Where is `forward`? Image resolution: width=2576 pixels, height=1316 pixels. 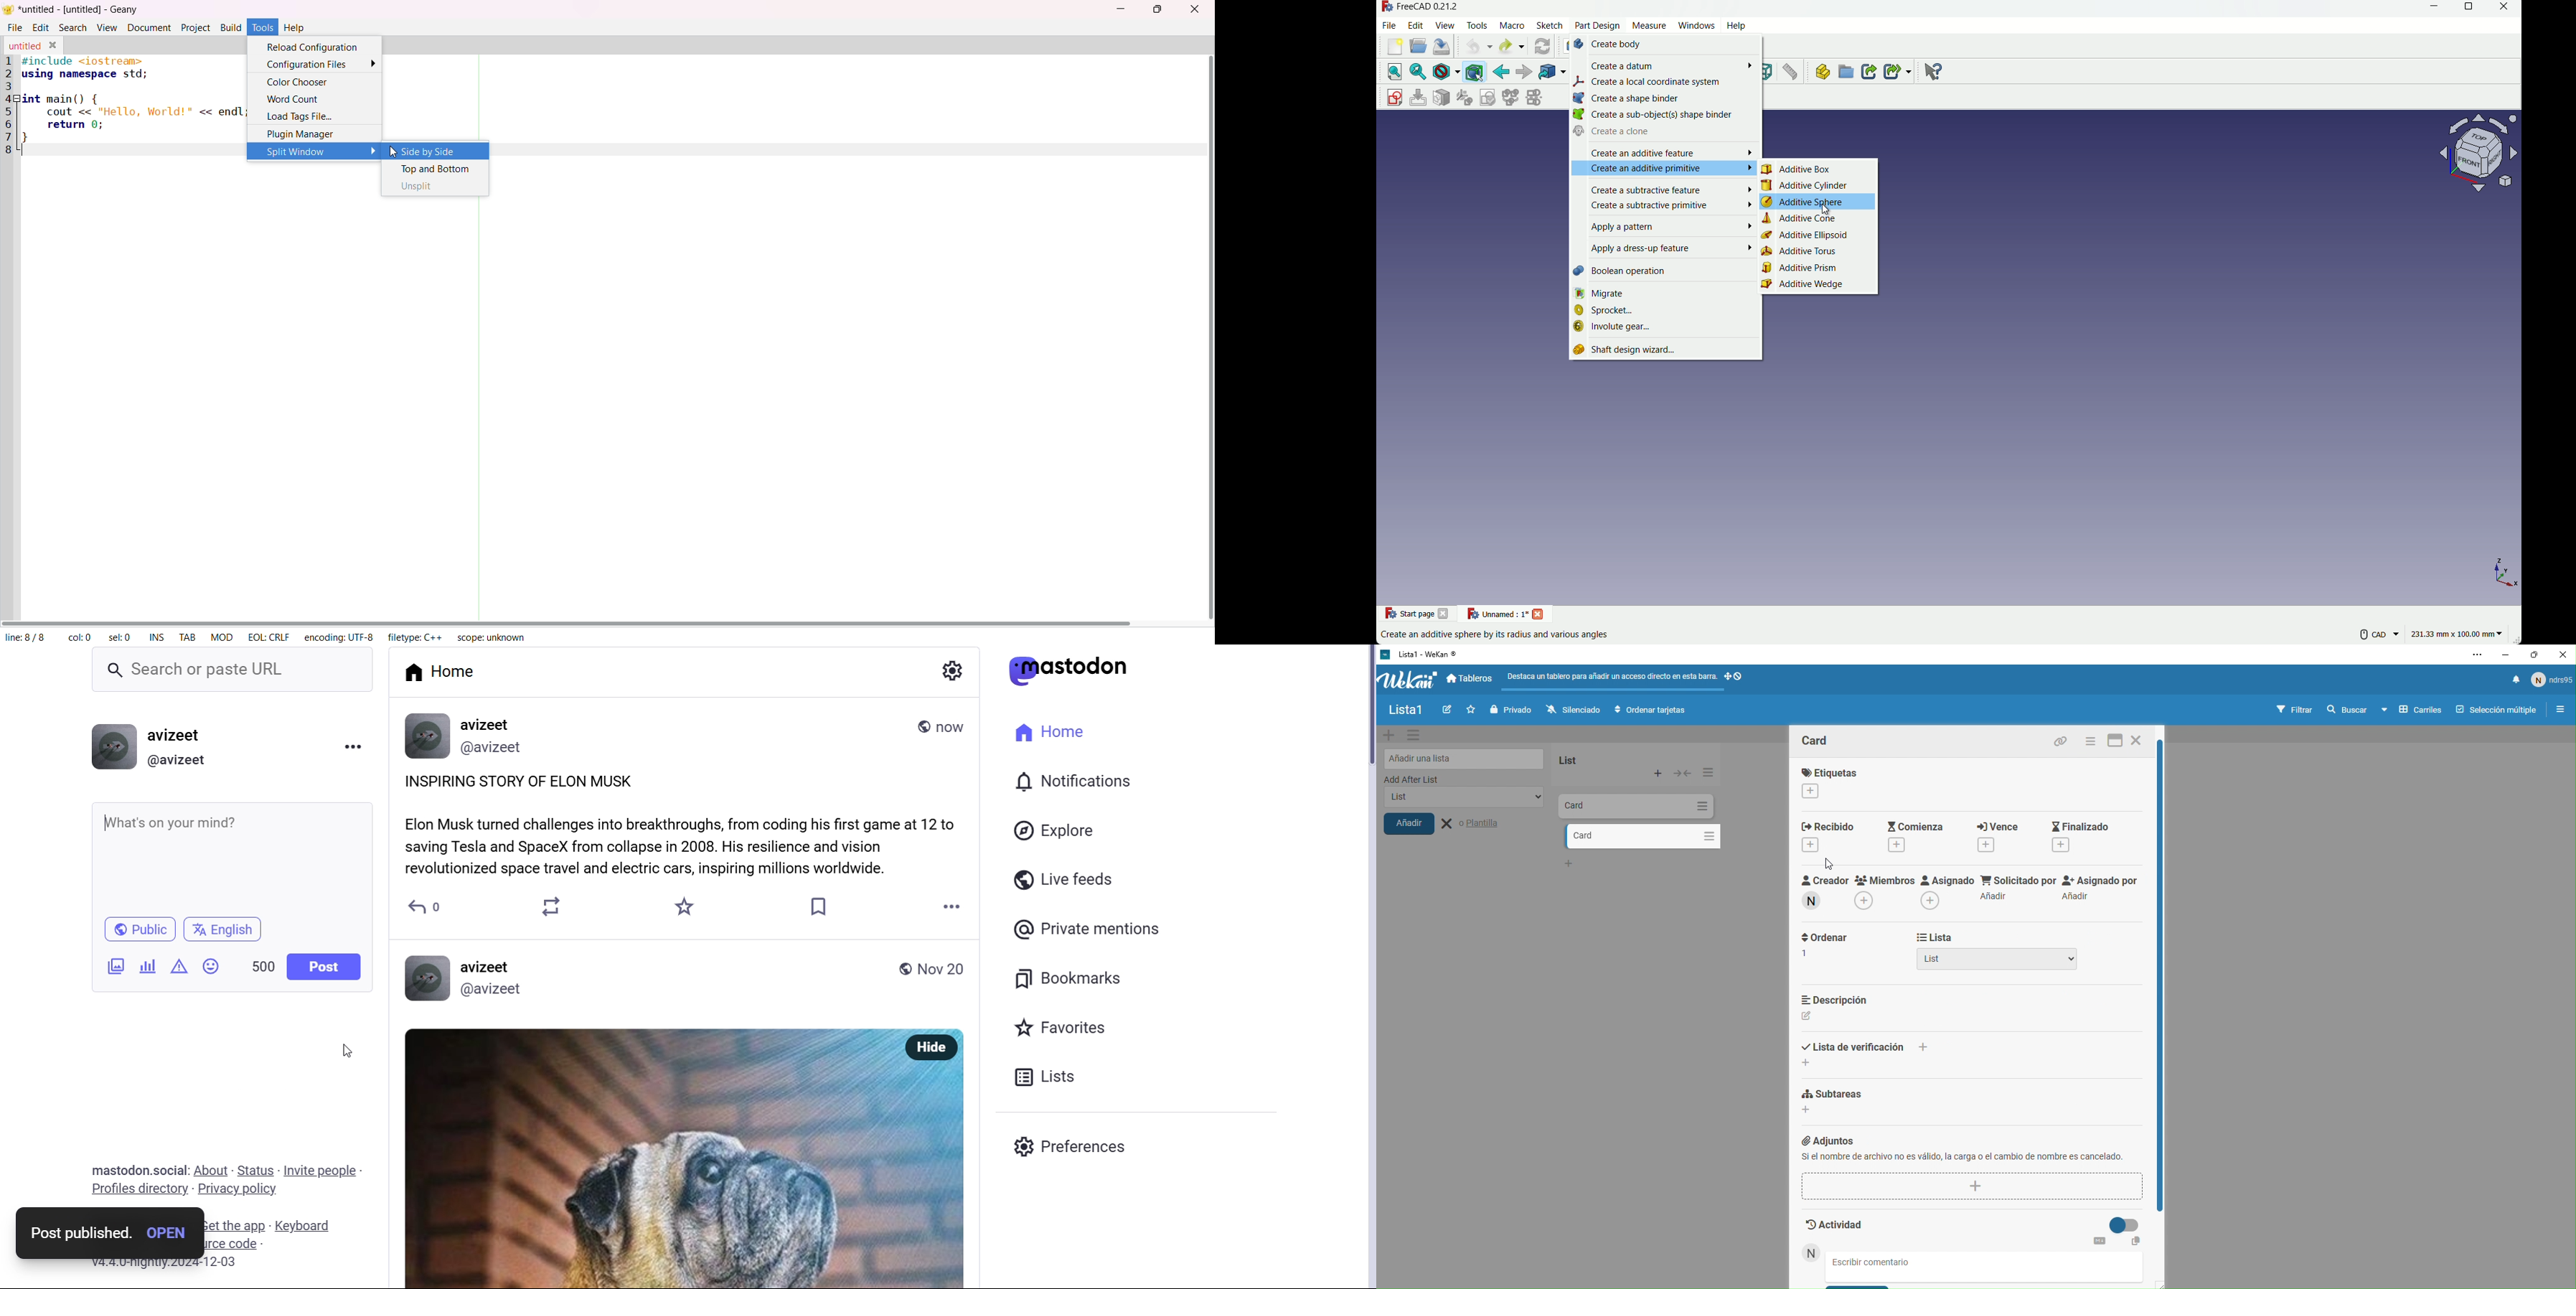 forward is located at coordinates (1525, 71).